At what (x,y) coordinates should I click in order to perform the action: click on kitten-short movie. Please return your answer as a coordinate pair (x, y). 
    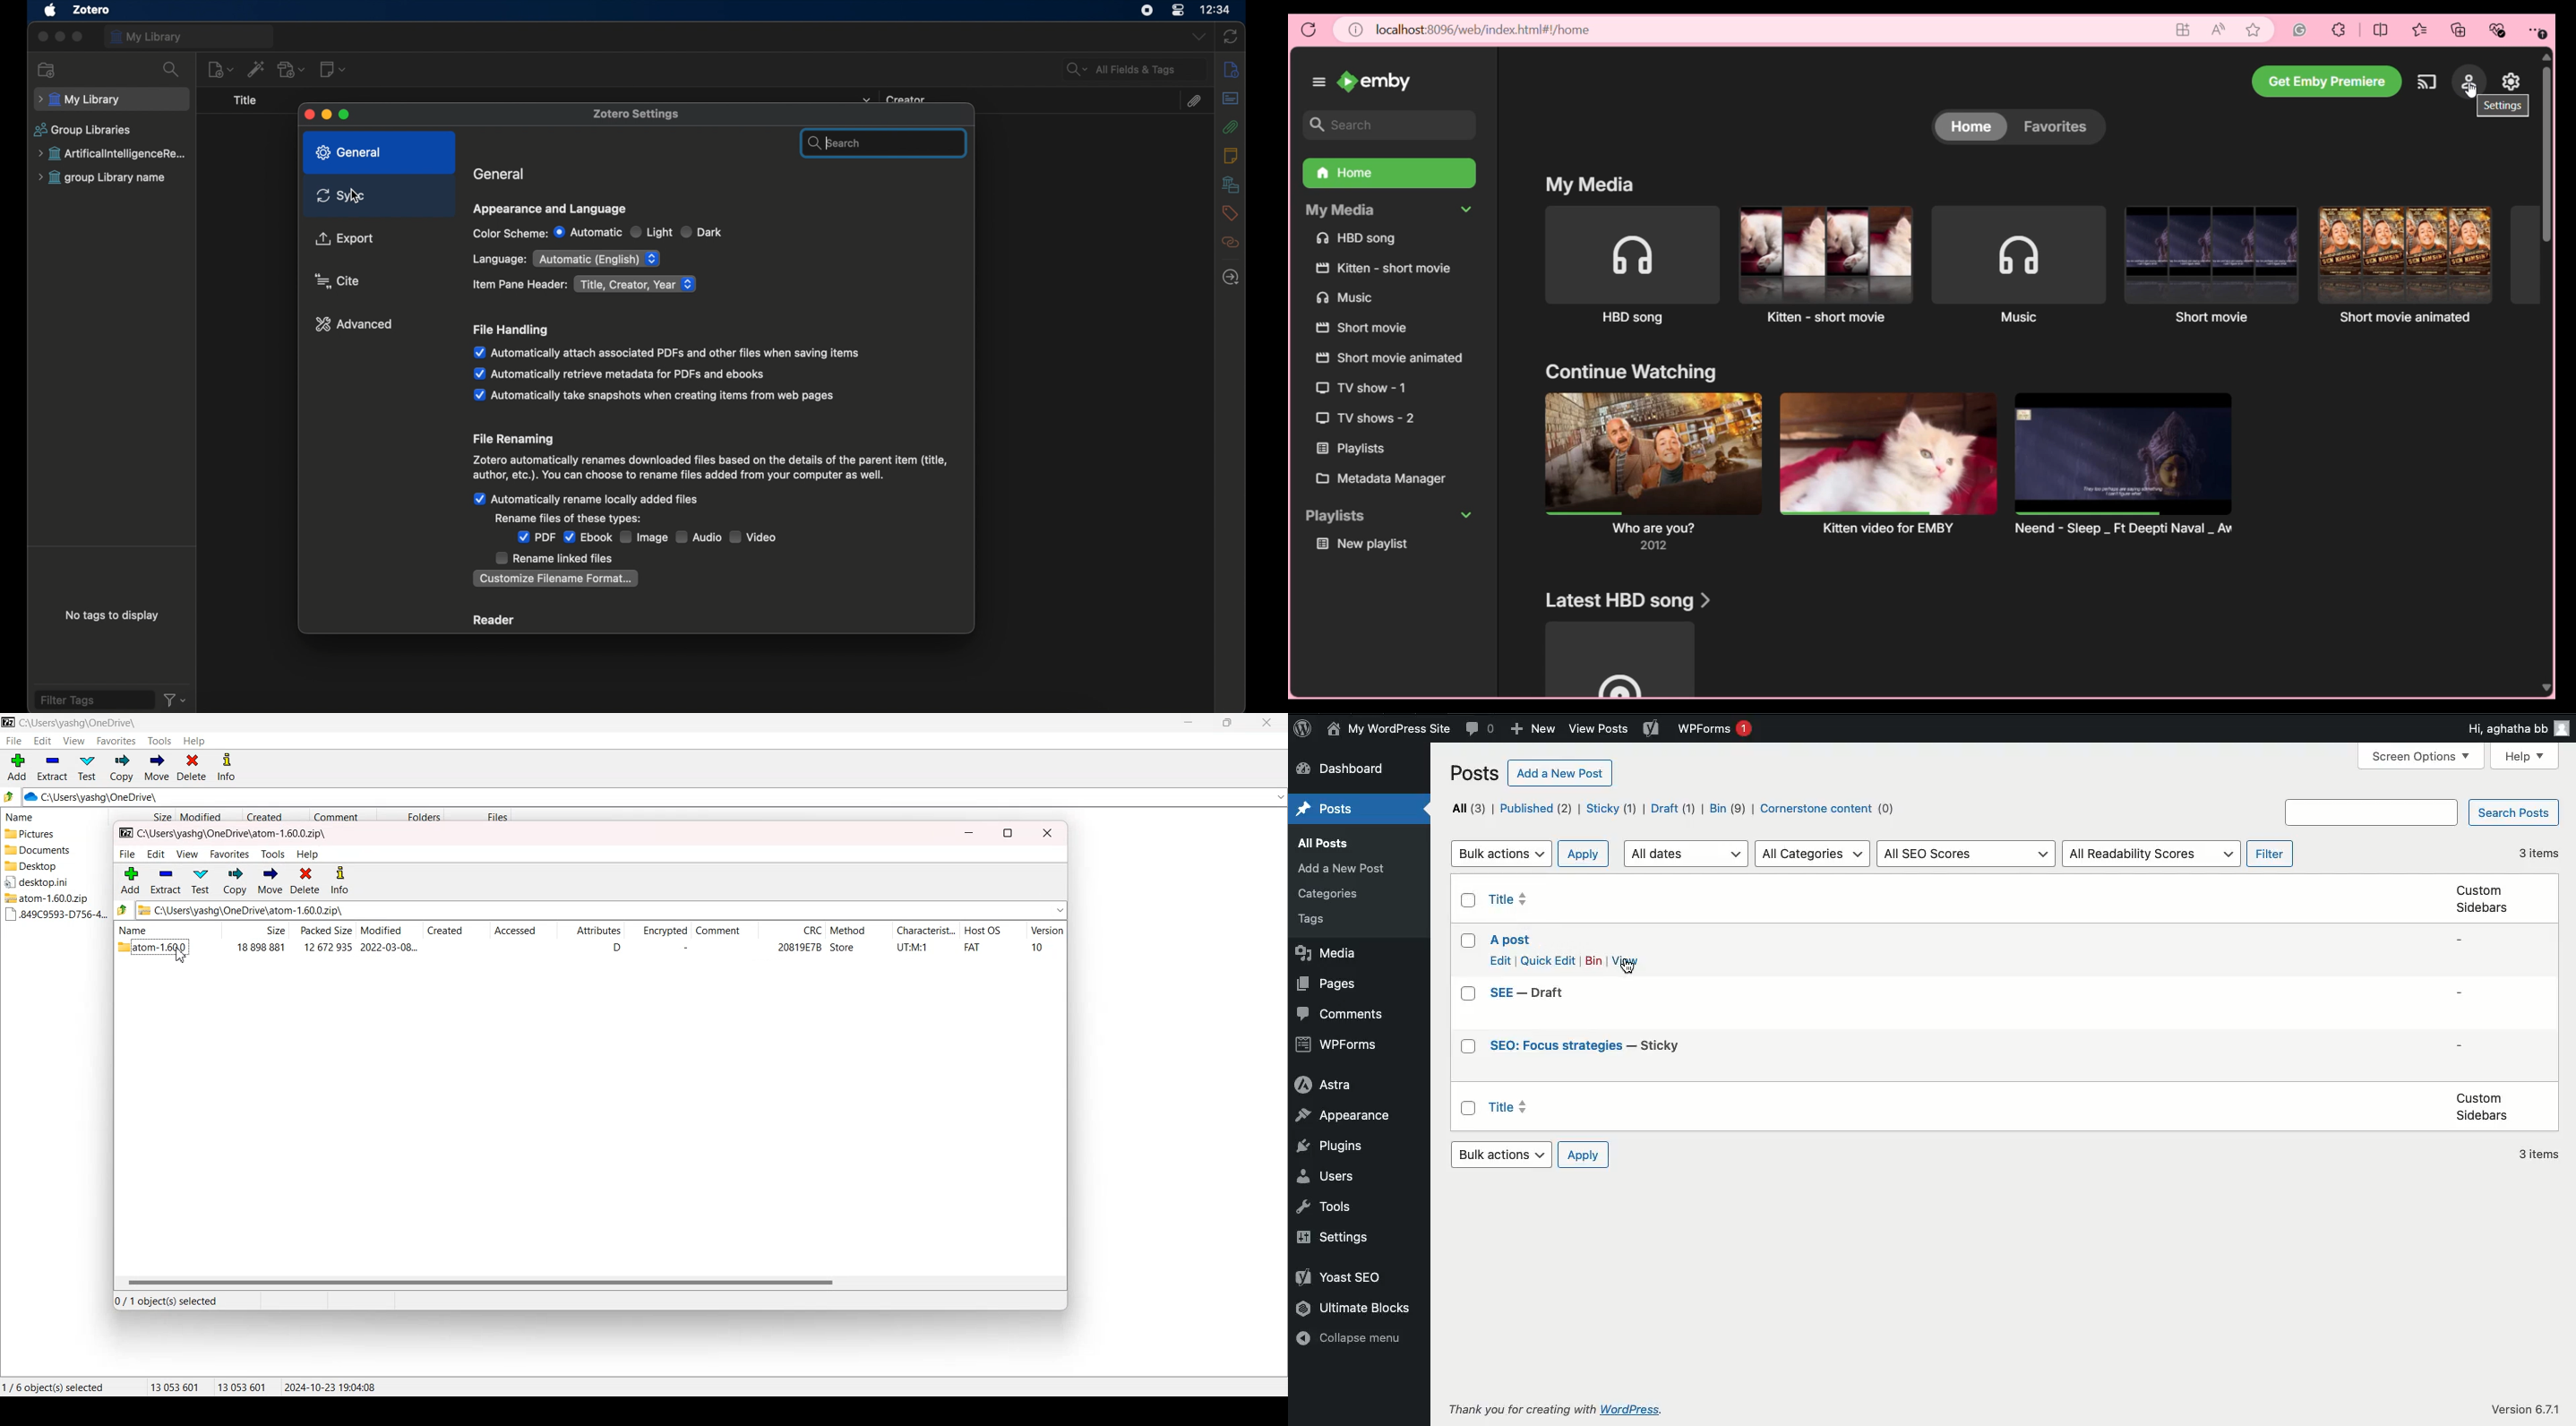
    Looking at the image, I should click on (1386, 270).